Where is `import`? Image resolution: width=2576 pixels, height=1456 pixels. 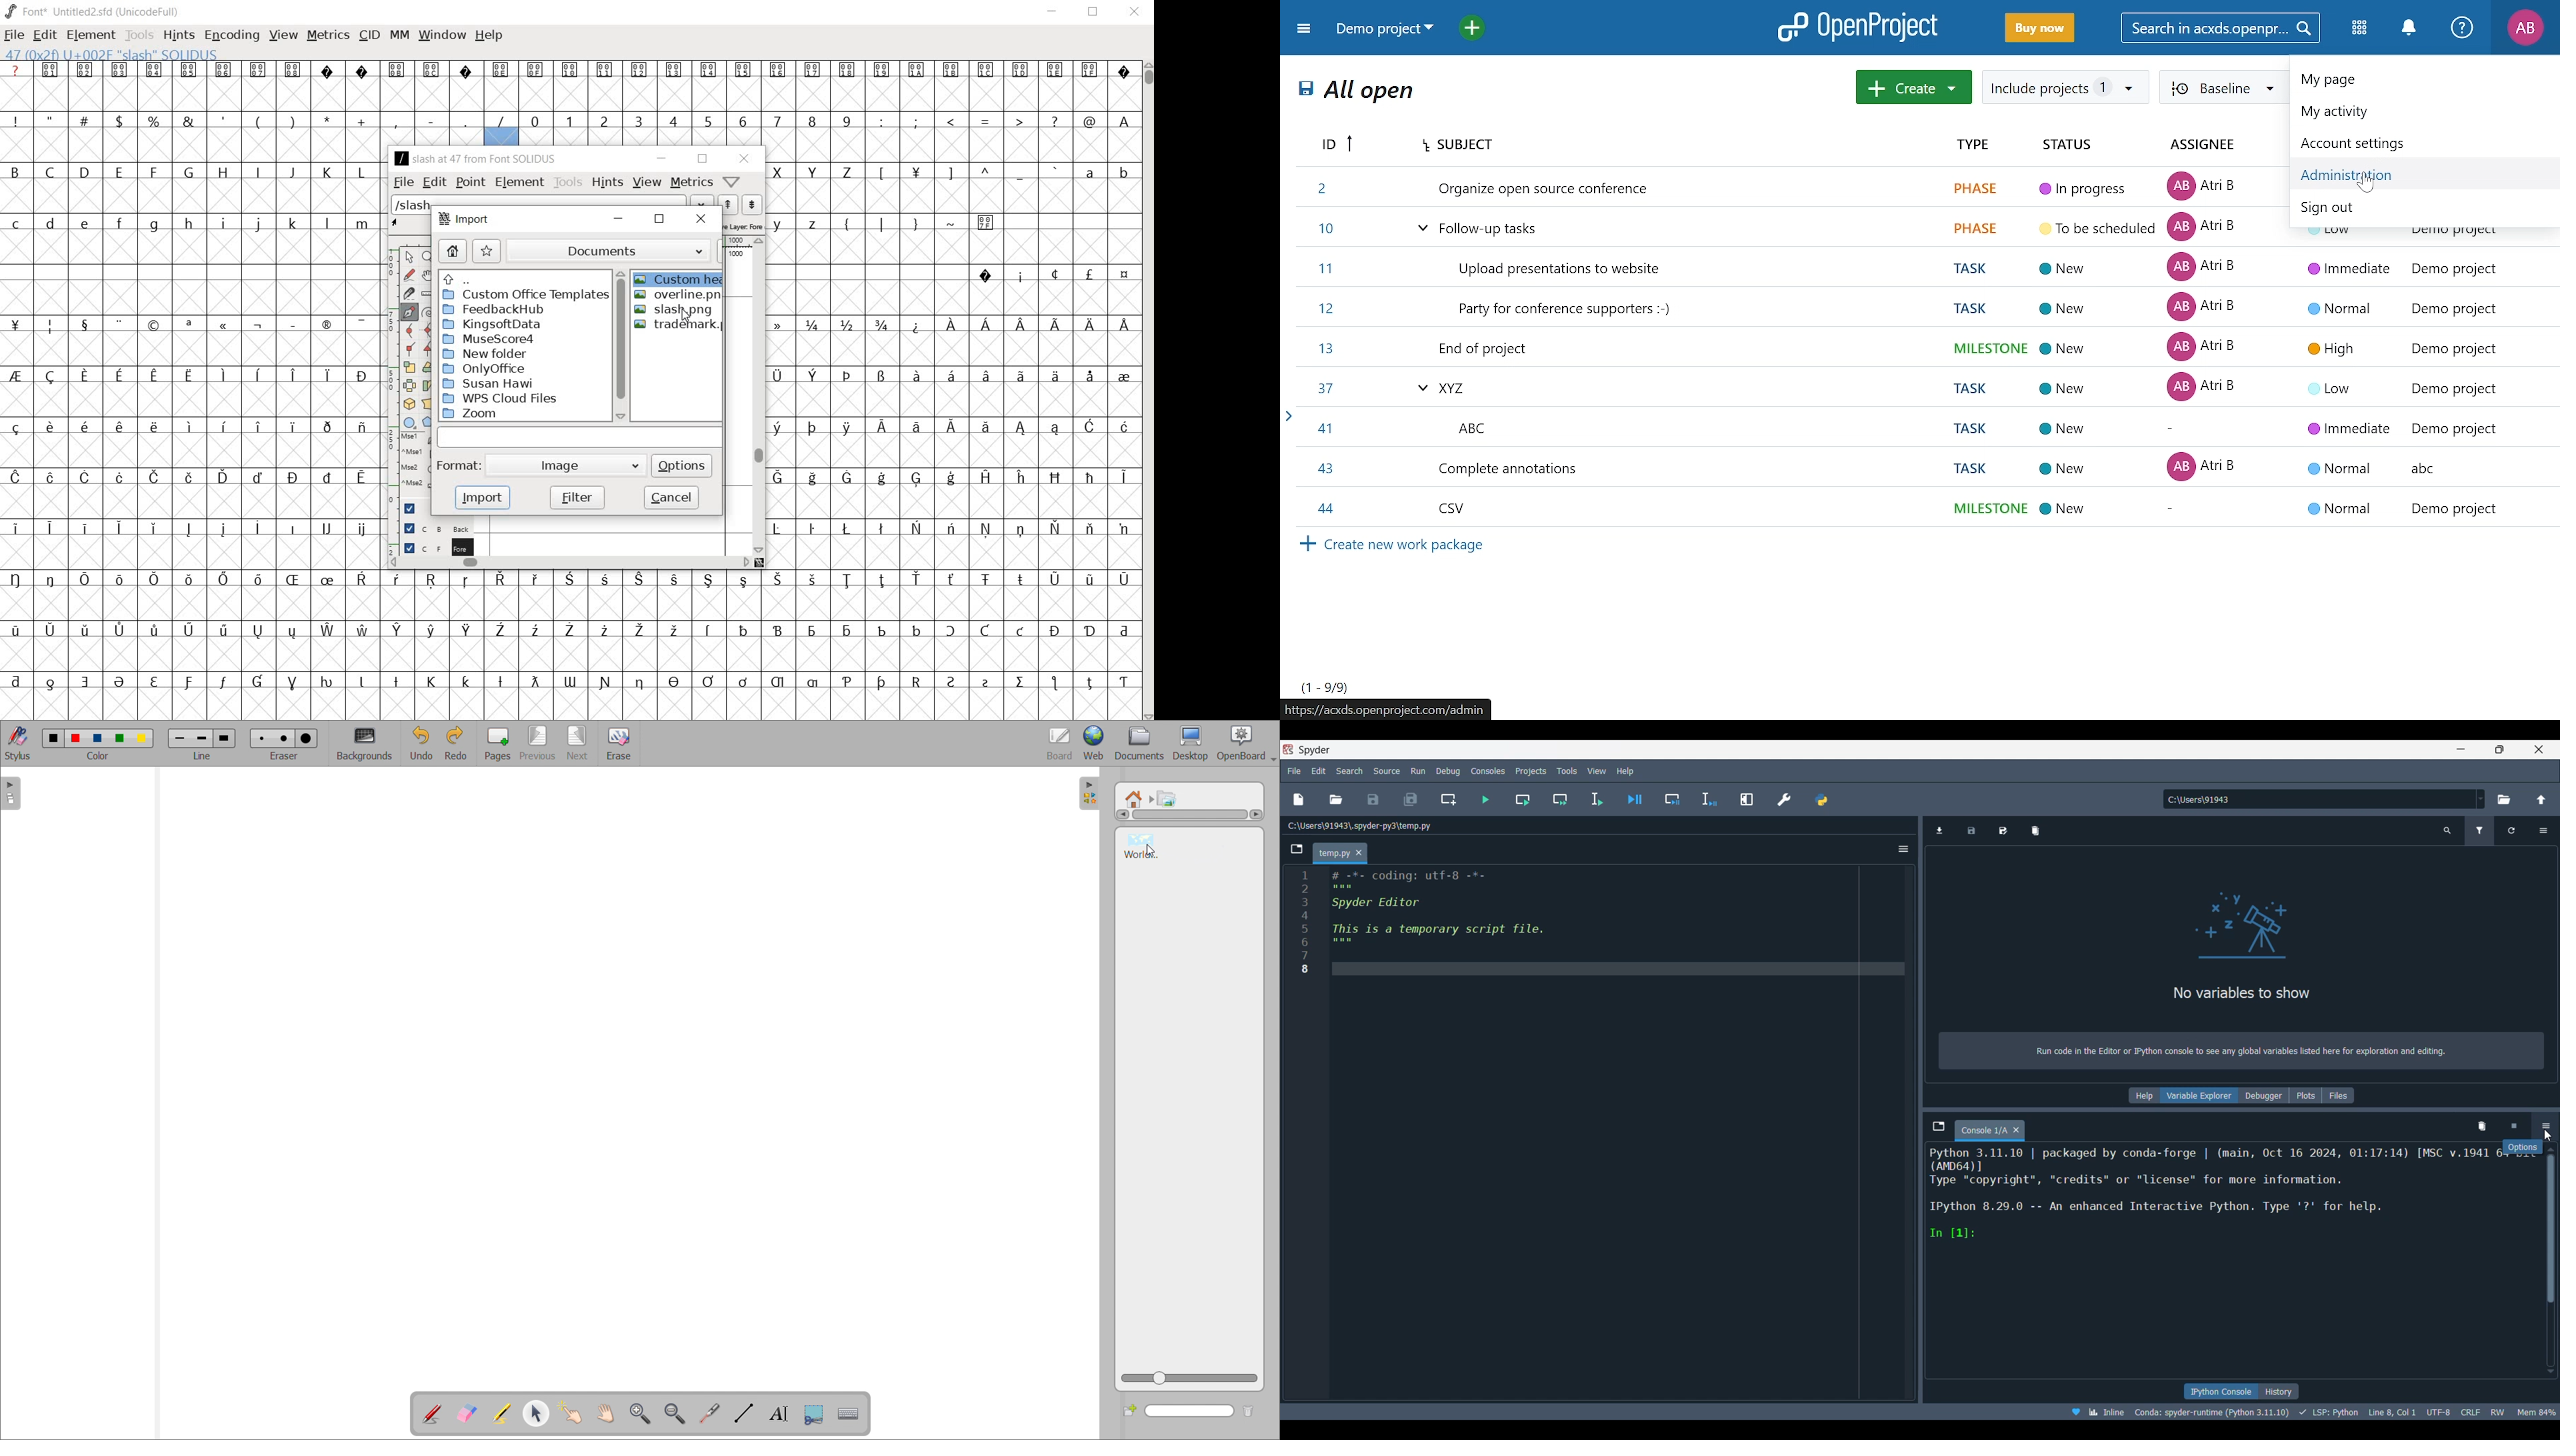
import is located at coordinates (483, 499).